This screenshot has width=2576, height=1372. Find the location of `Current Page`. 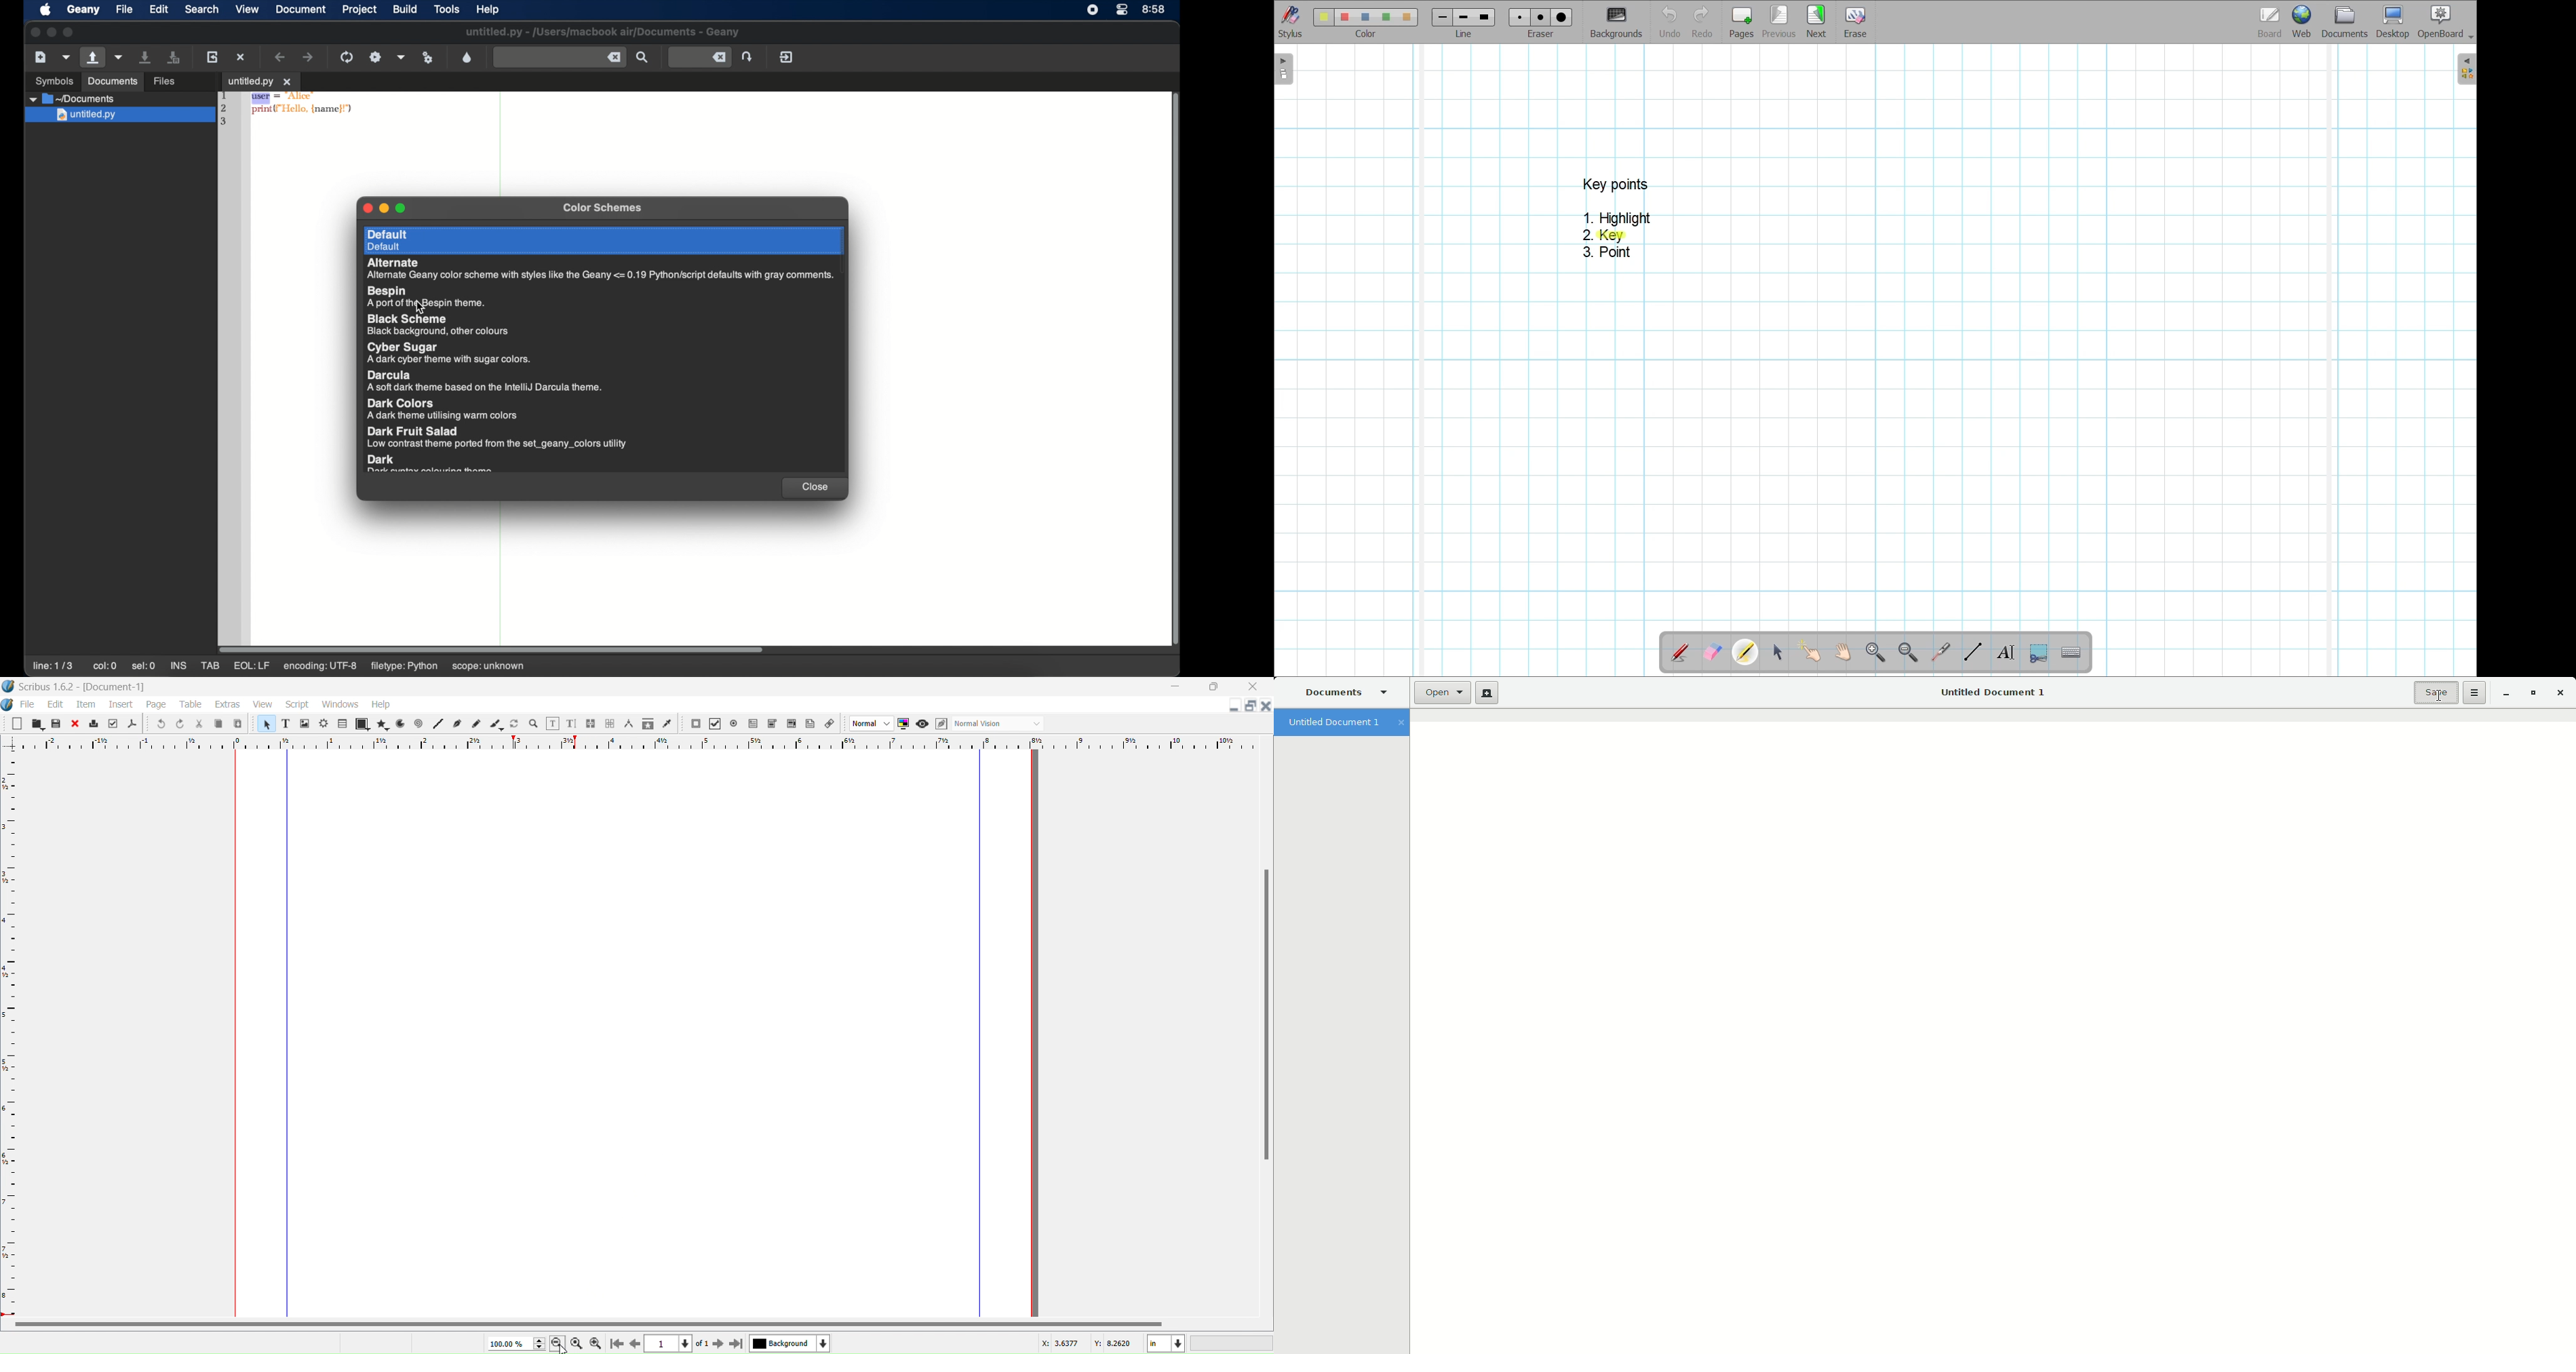

Current Page is located at coordinates (636, 1033).